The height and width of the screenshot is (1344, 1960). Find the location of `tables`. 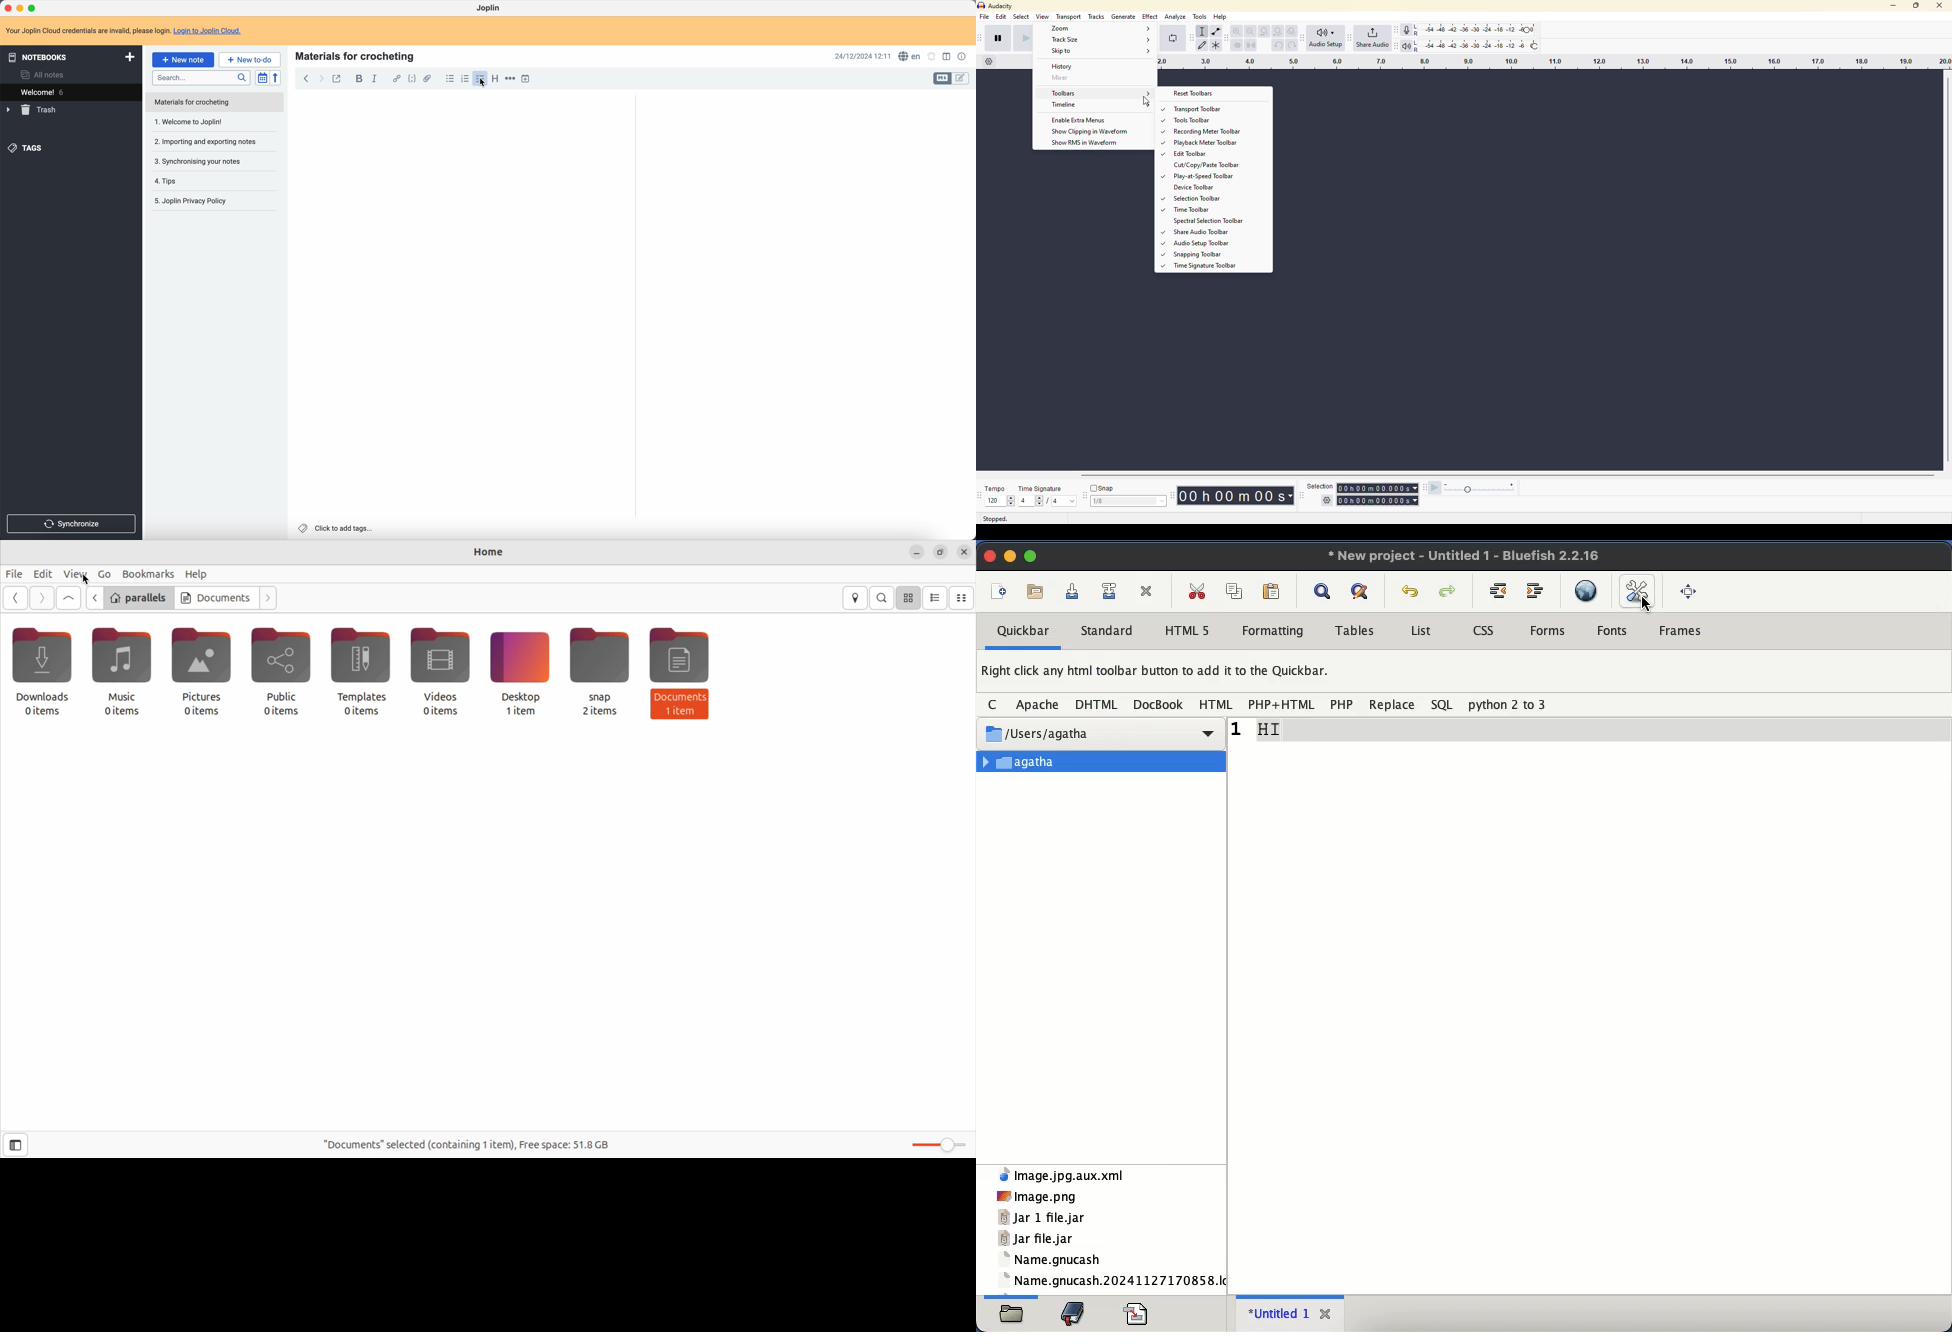

tables is located at coordinates (1357, 628).